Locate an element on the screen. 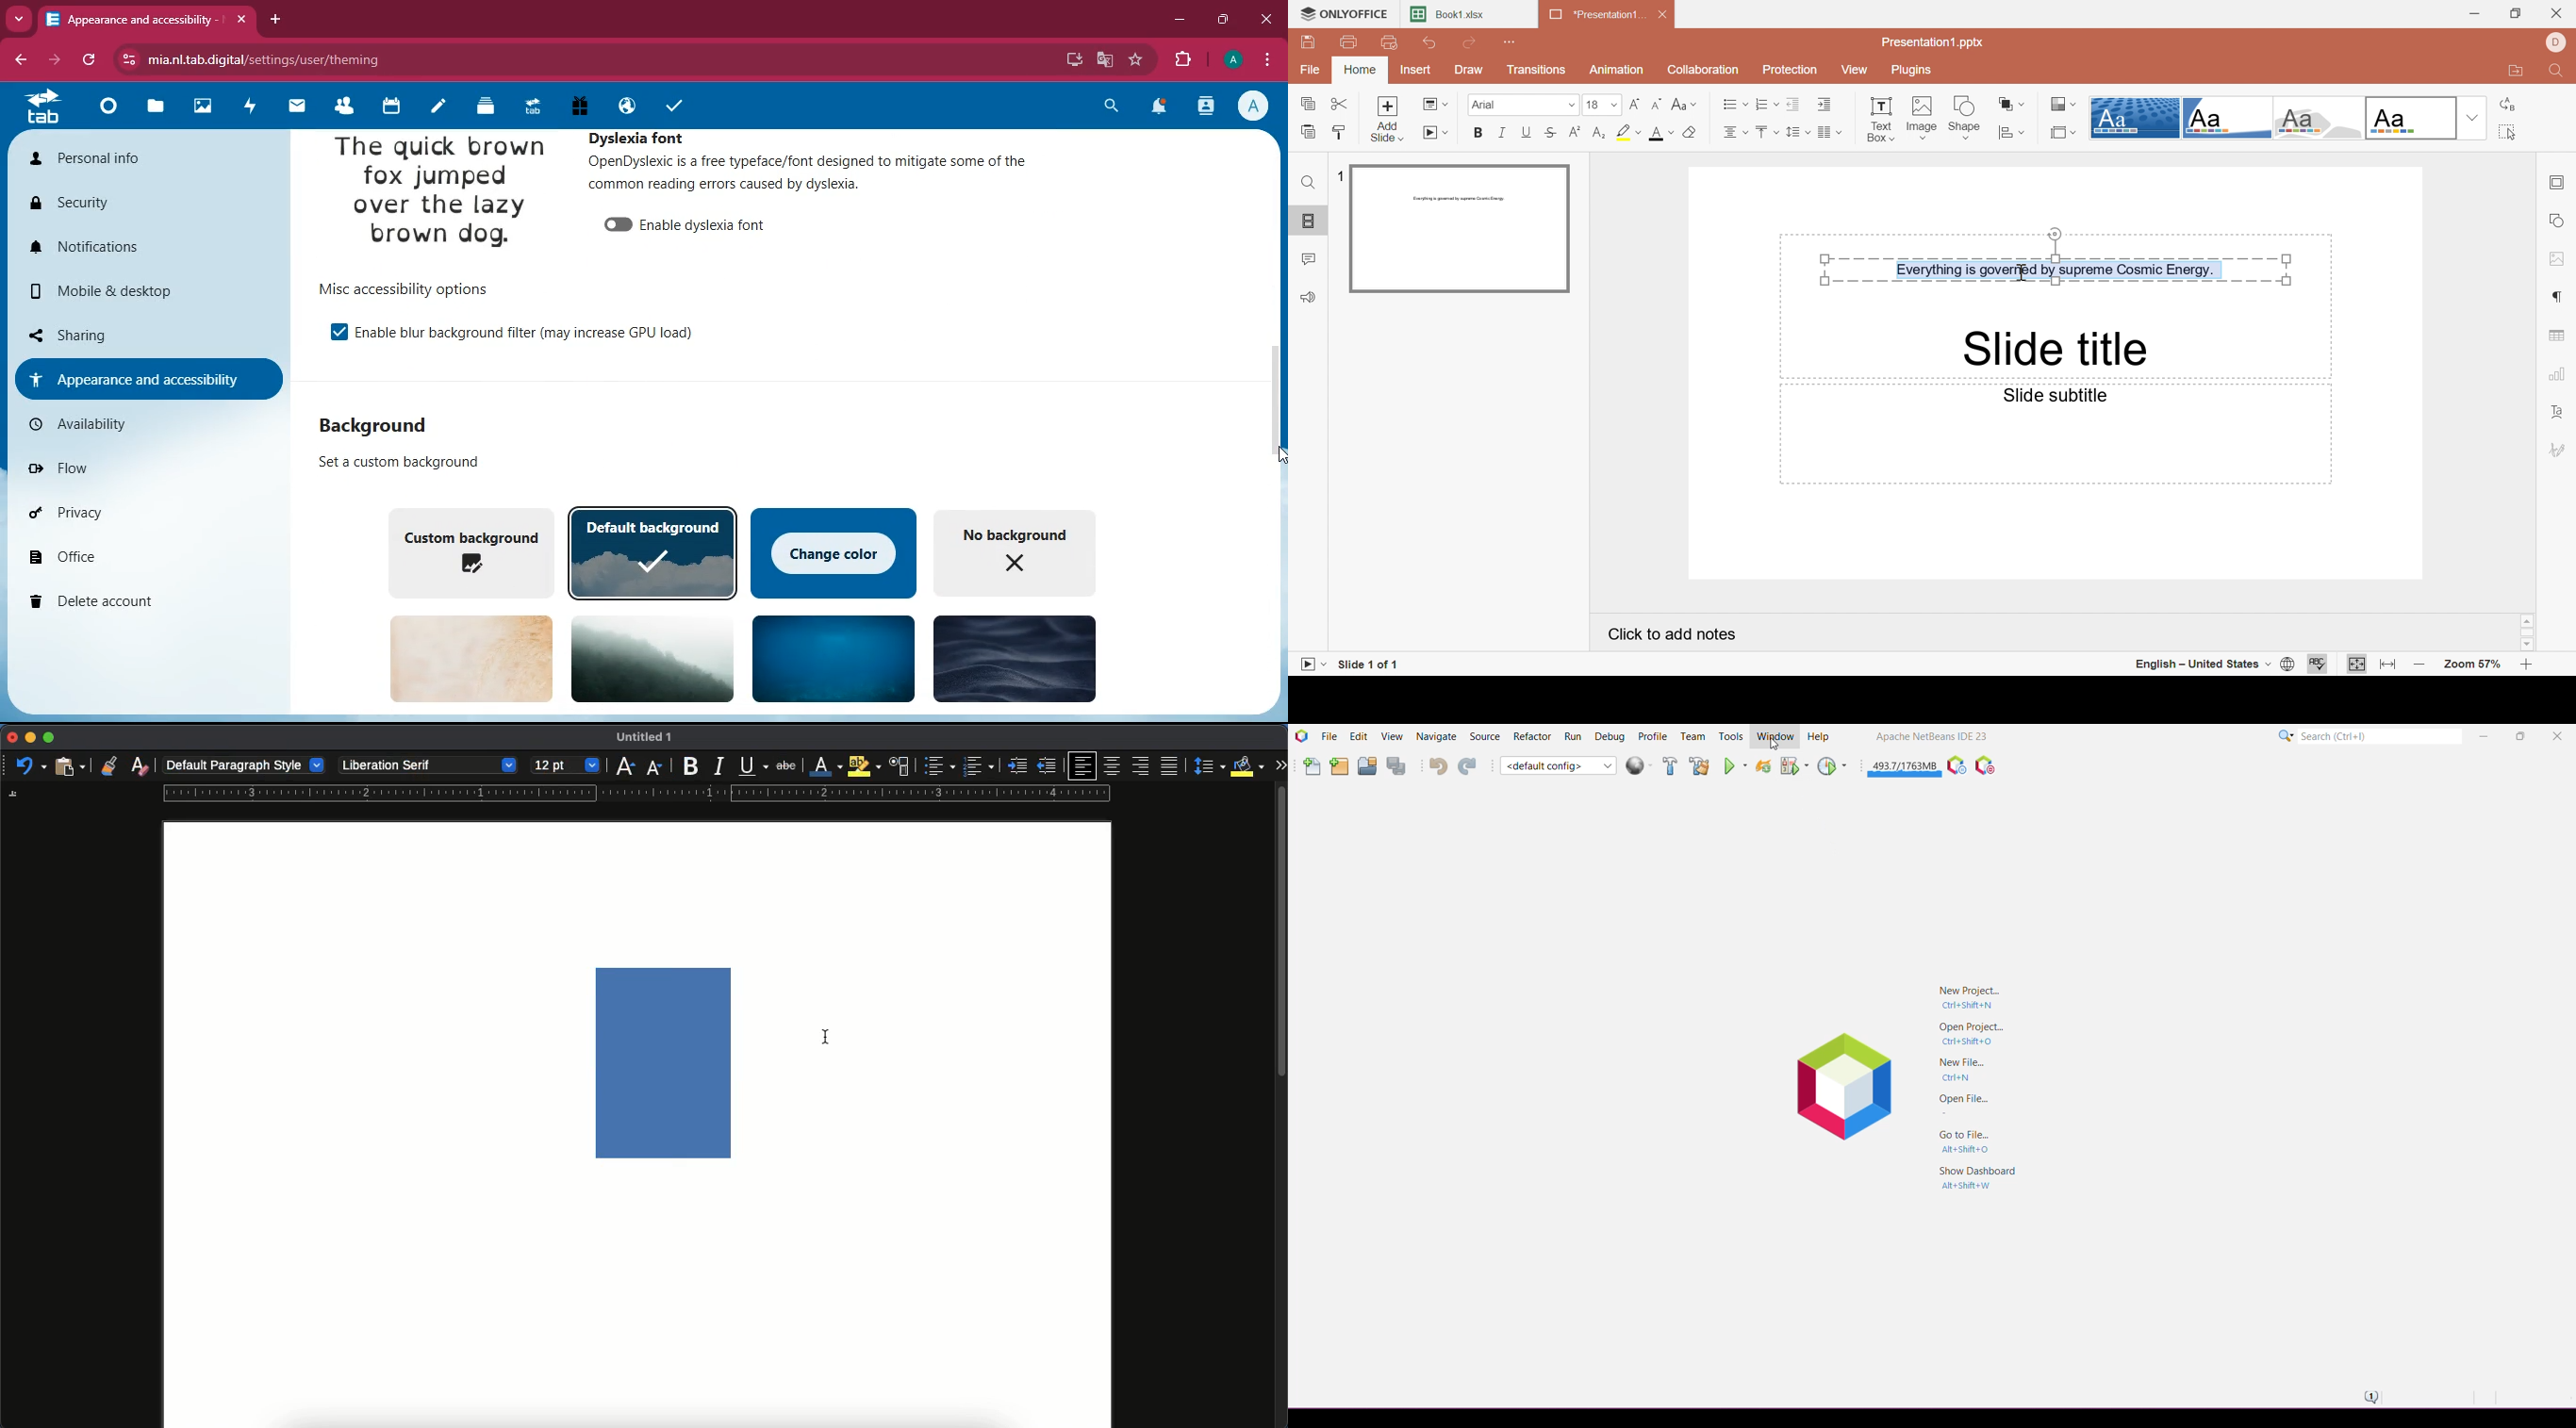  profile is located at coordinates (1232, 59).